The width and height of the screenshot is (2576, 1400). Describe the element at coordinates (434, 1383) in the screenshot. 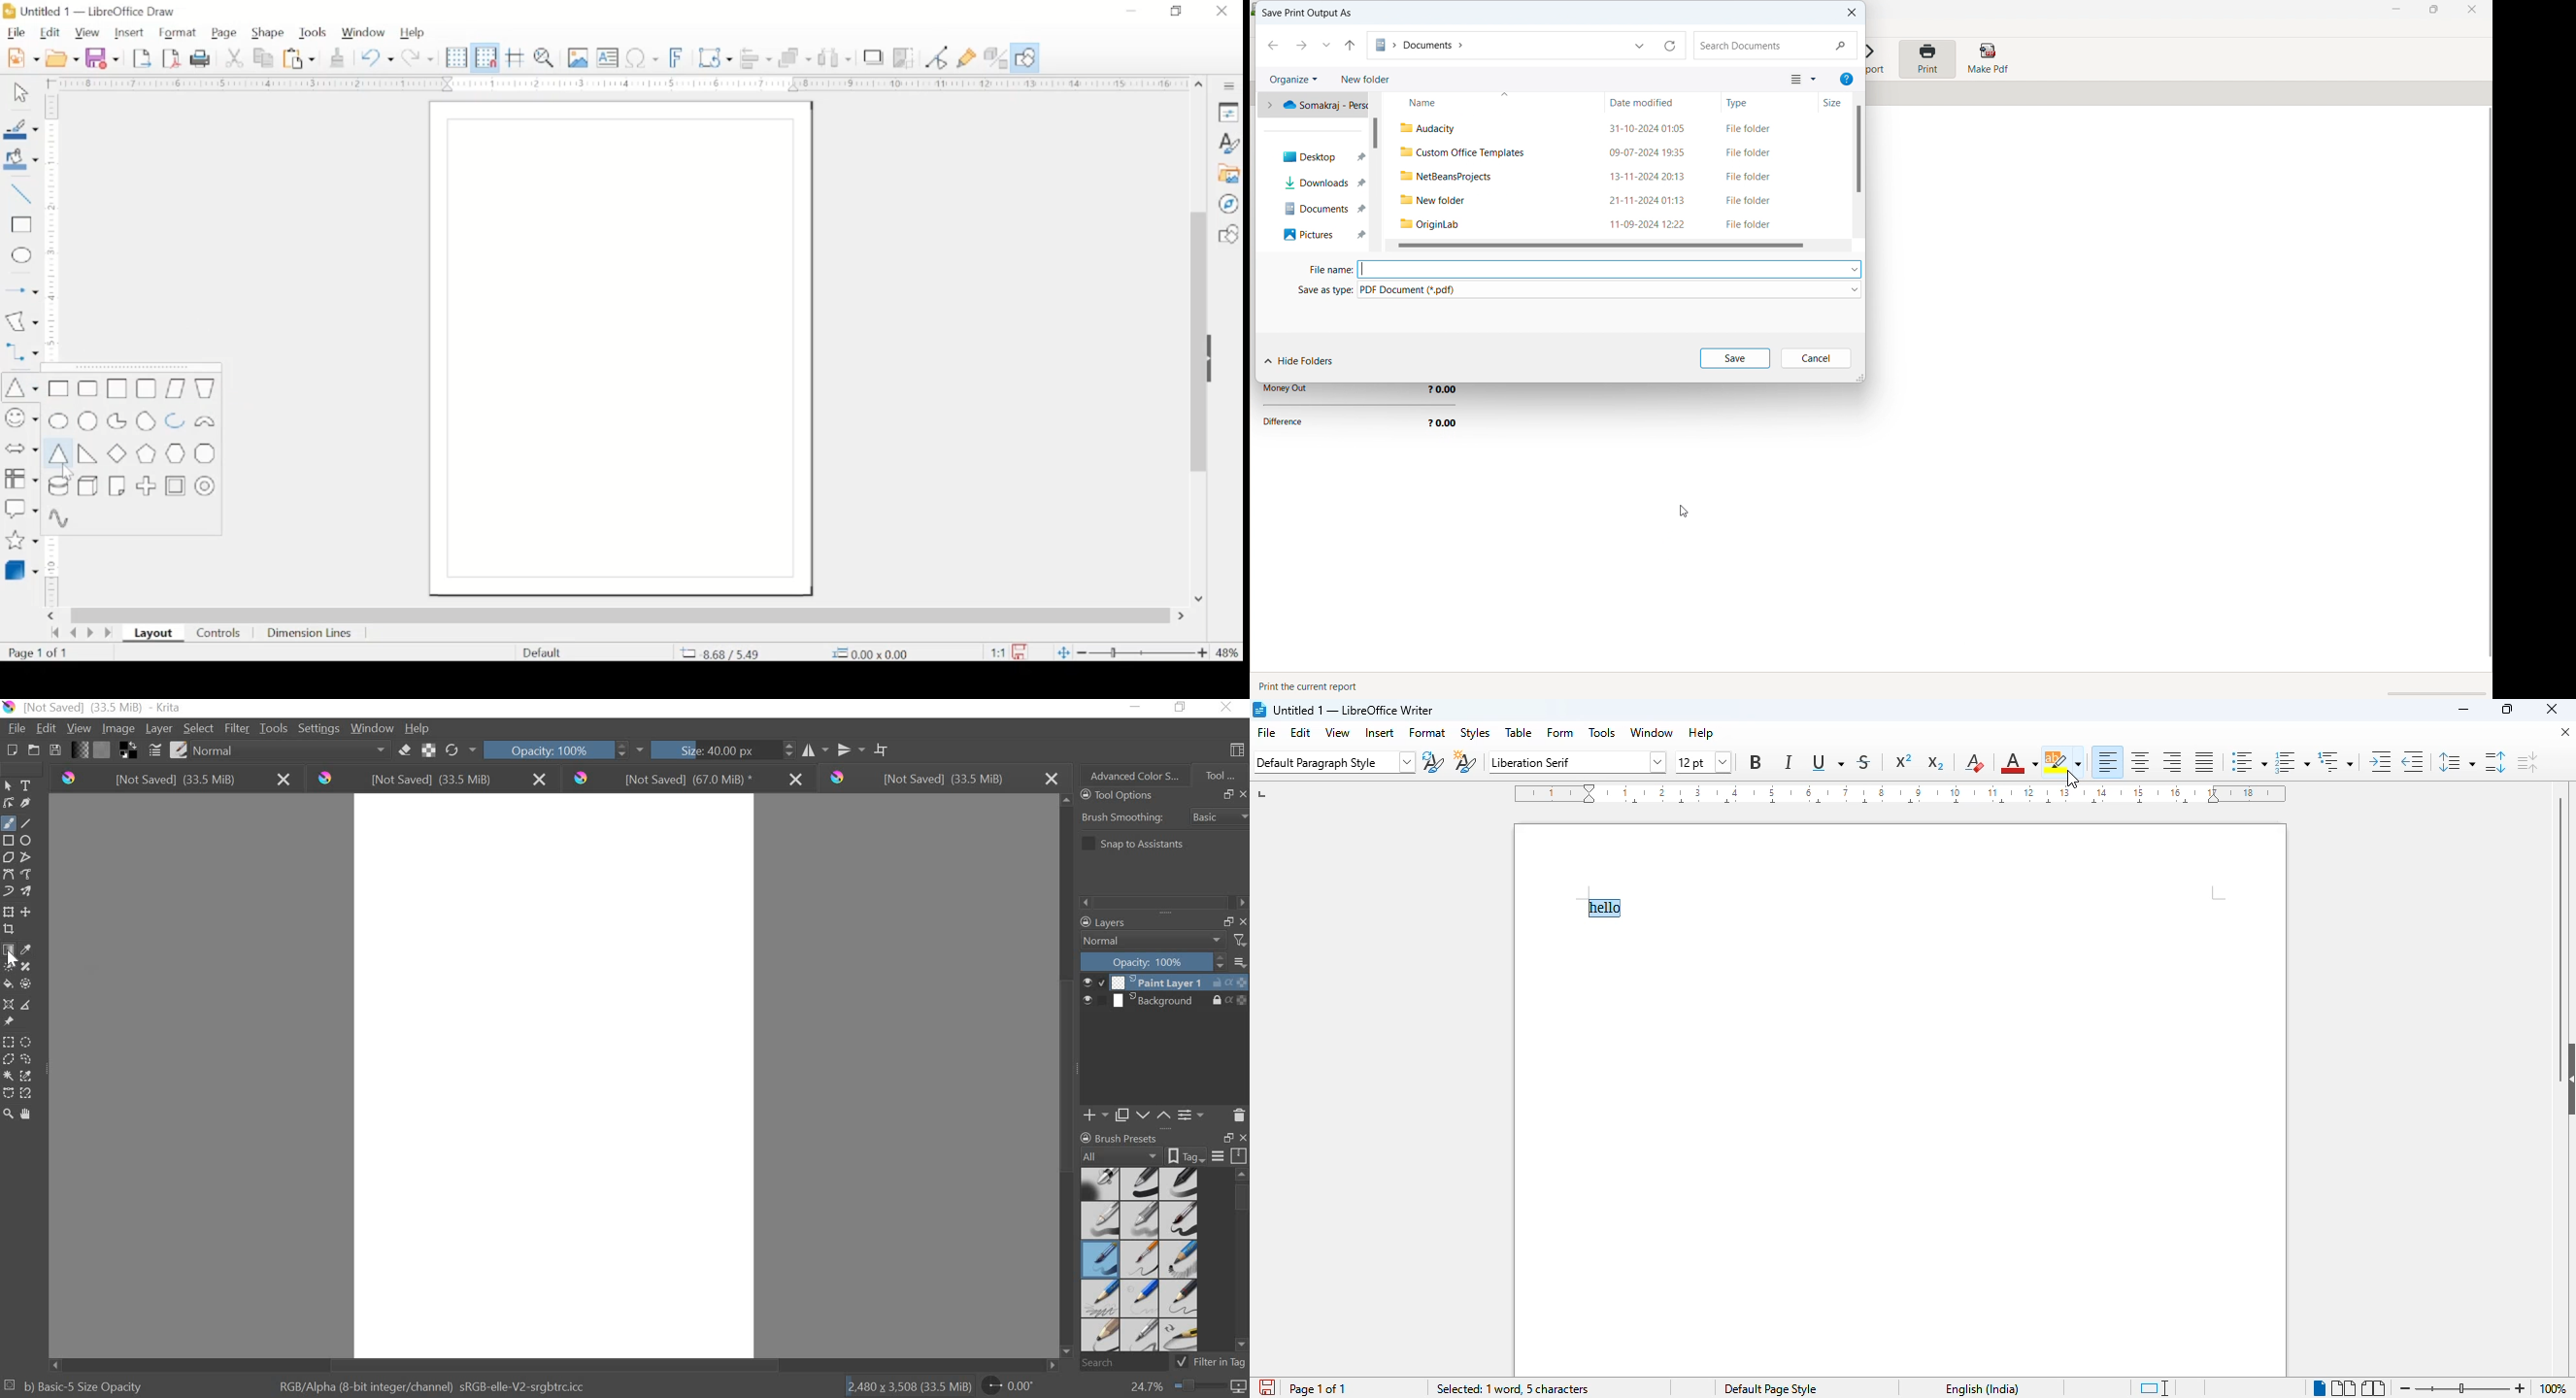

I see `RGB/alpha (8 bit integer/channel) srgb elle v2 srgbttrc.icc` at that location.